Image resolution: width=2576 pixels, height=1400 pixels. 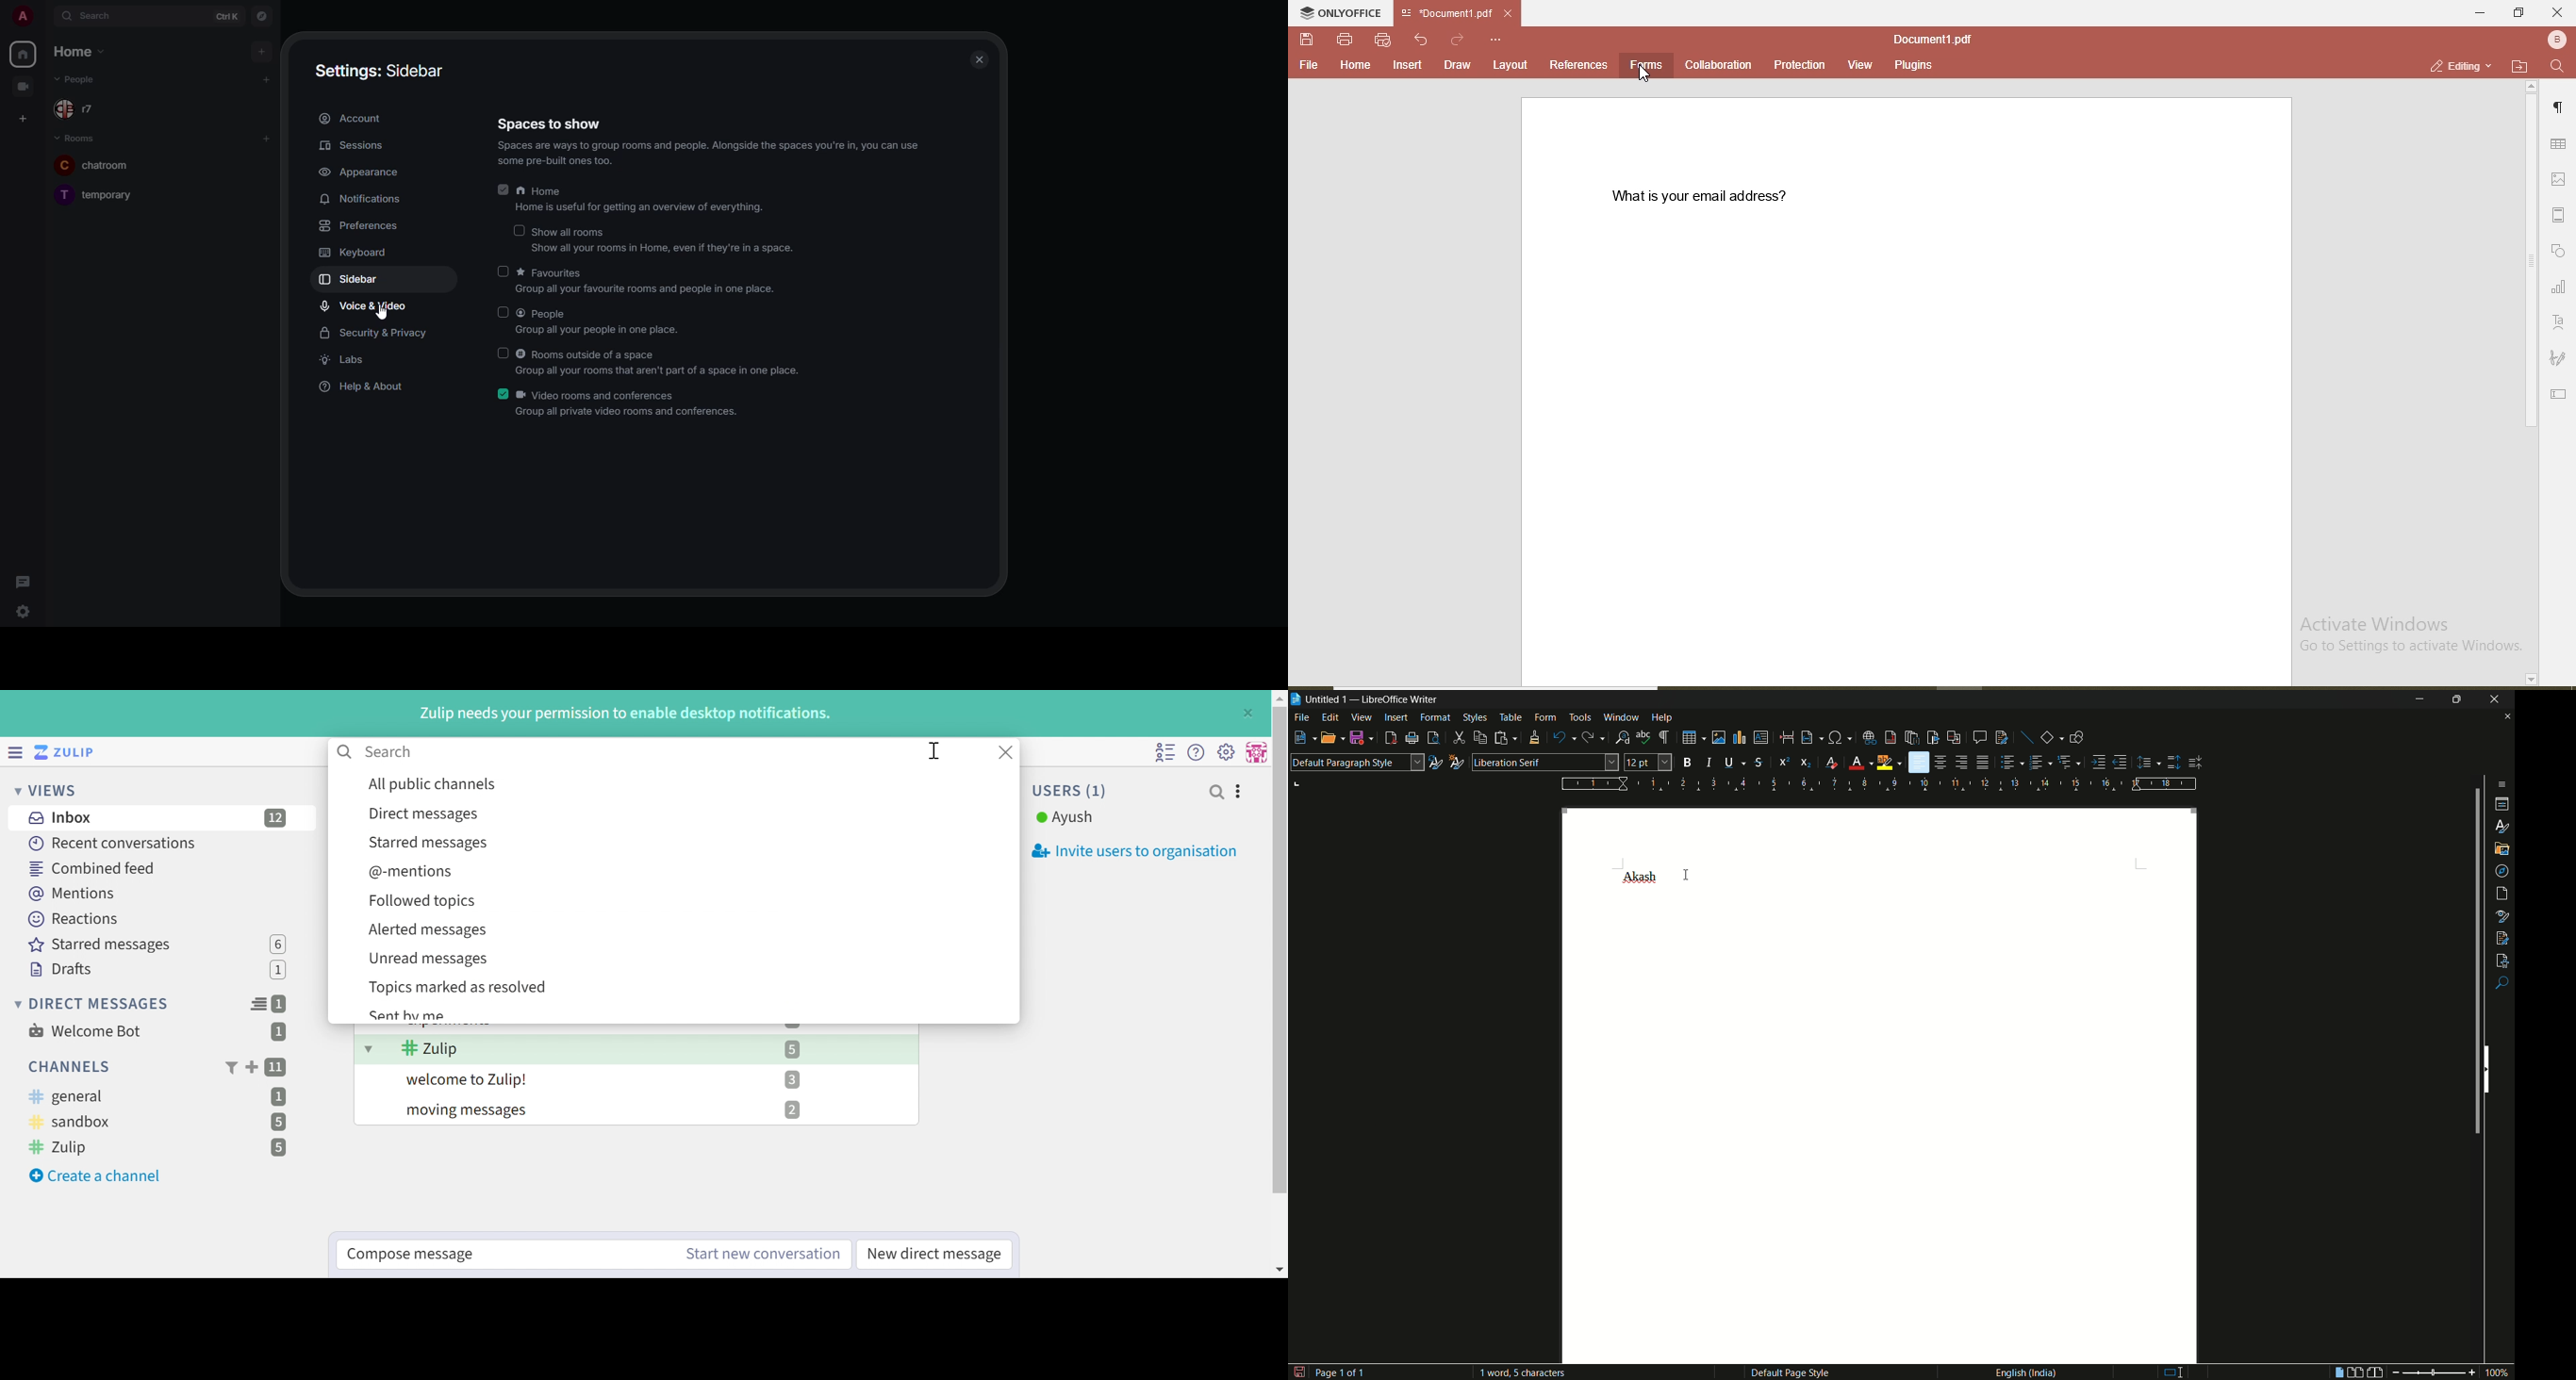 What do you see at coordinates (641, 201) in the screenshot?
I see `home` at bounding box center [641, 201].